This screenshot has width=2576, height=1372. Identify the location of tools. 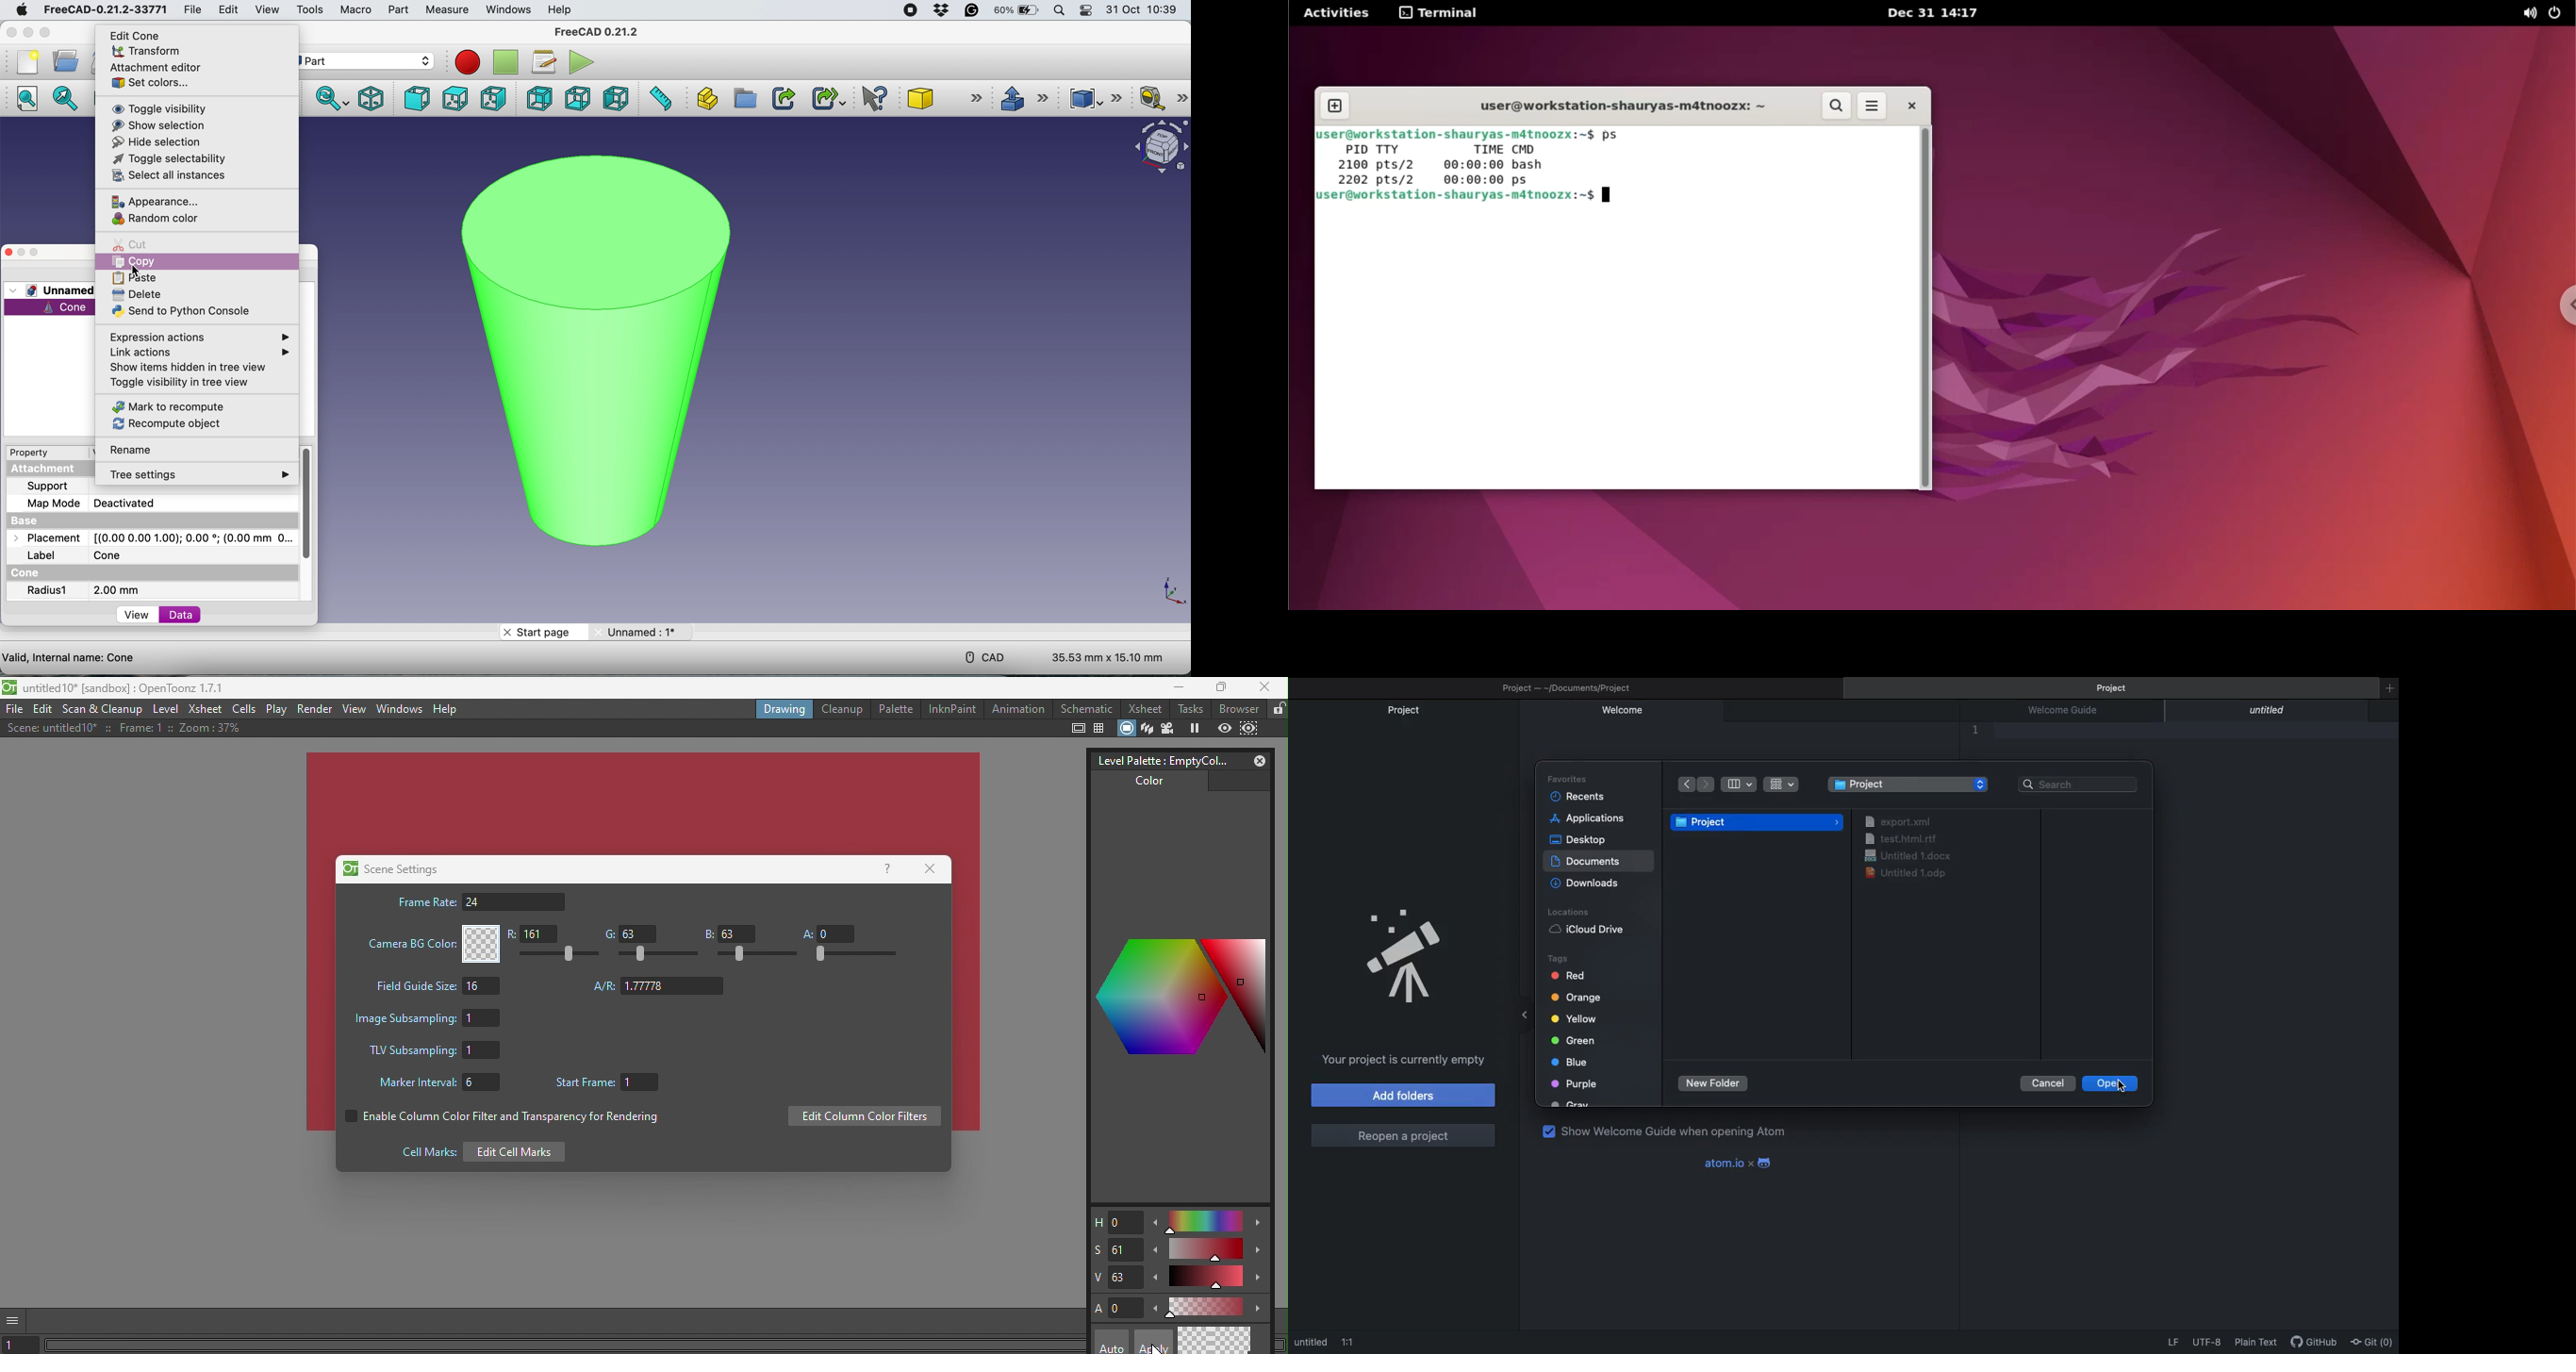
(310, 10).